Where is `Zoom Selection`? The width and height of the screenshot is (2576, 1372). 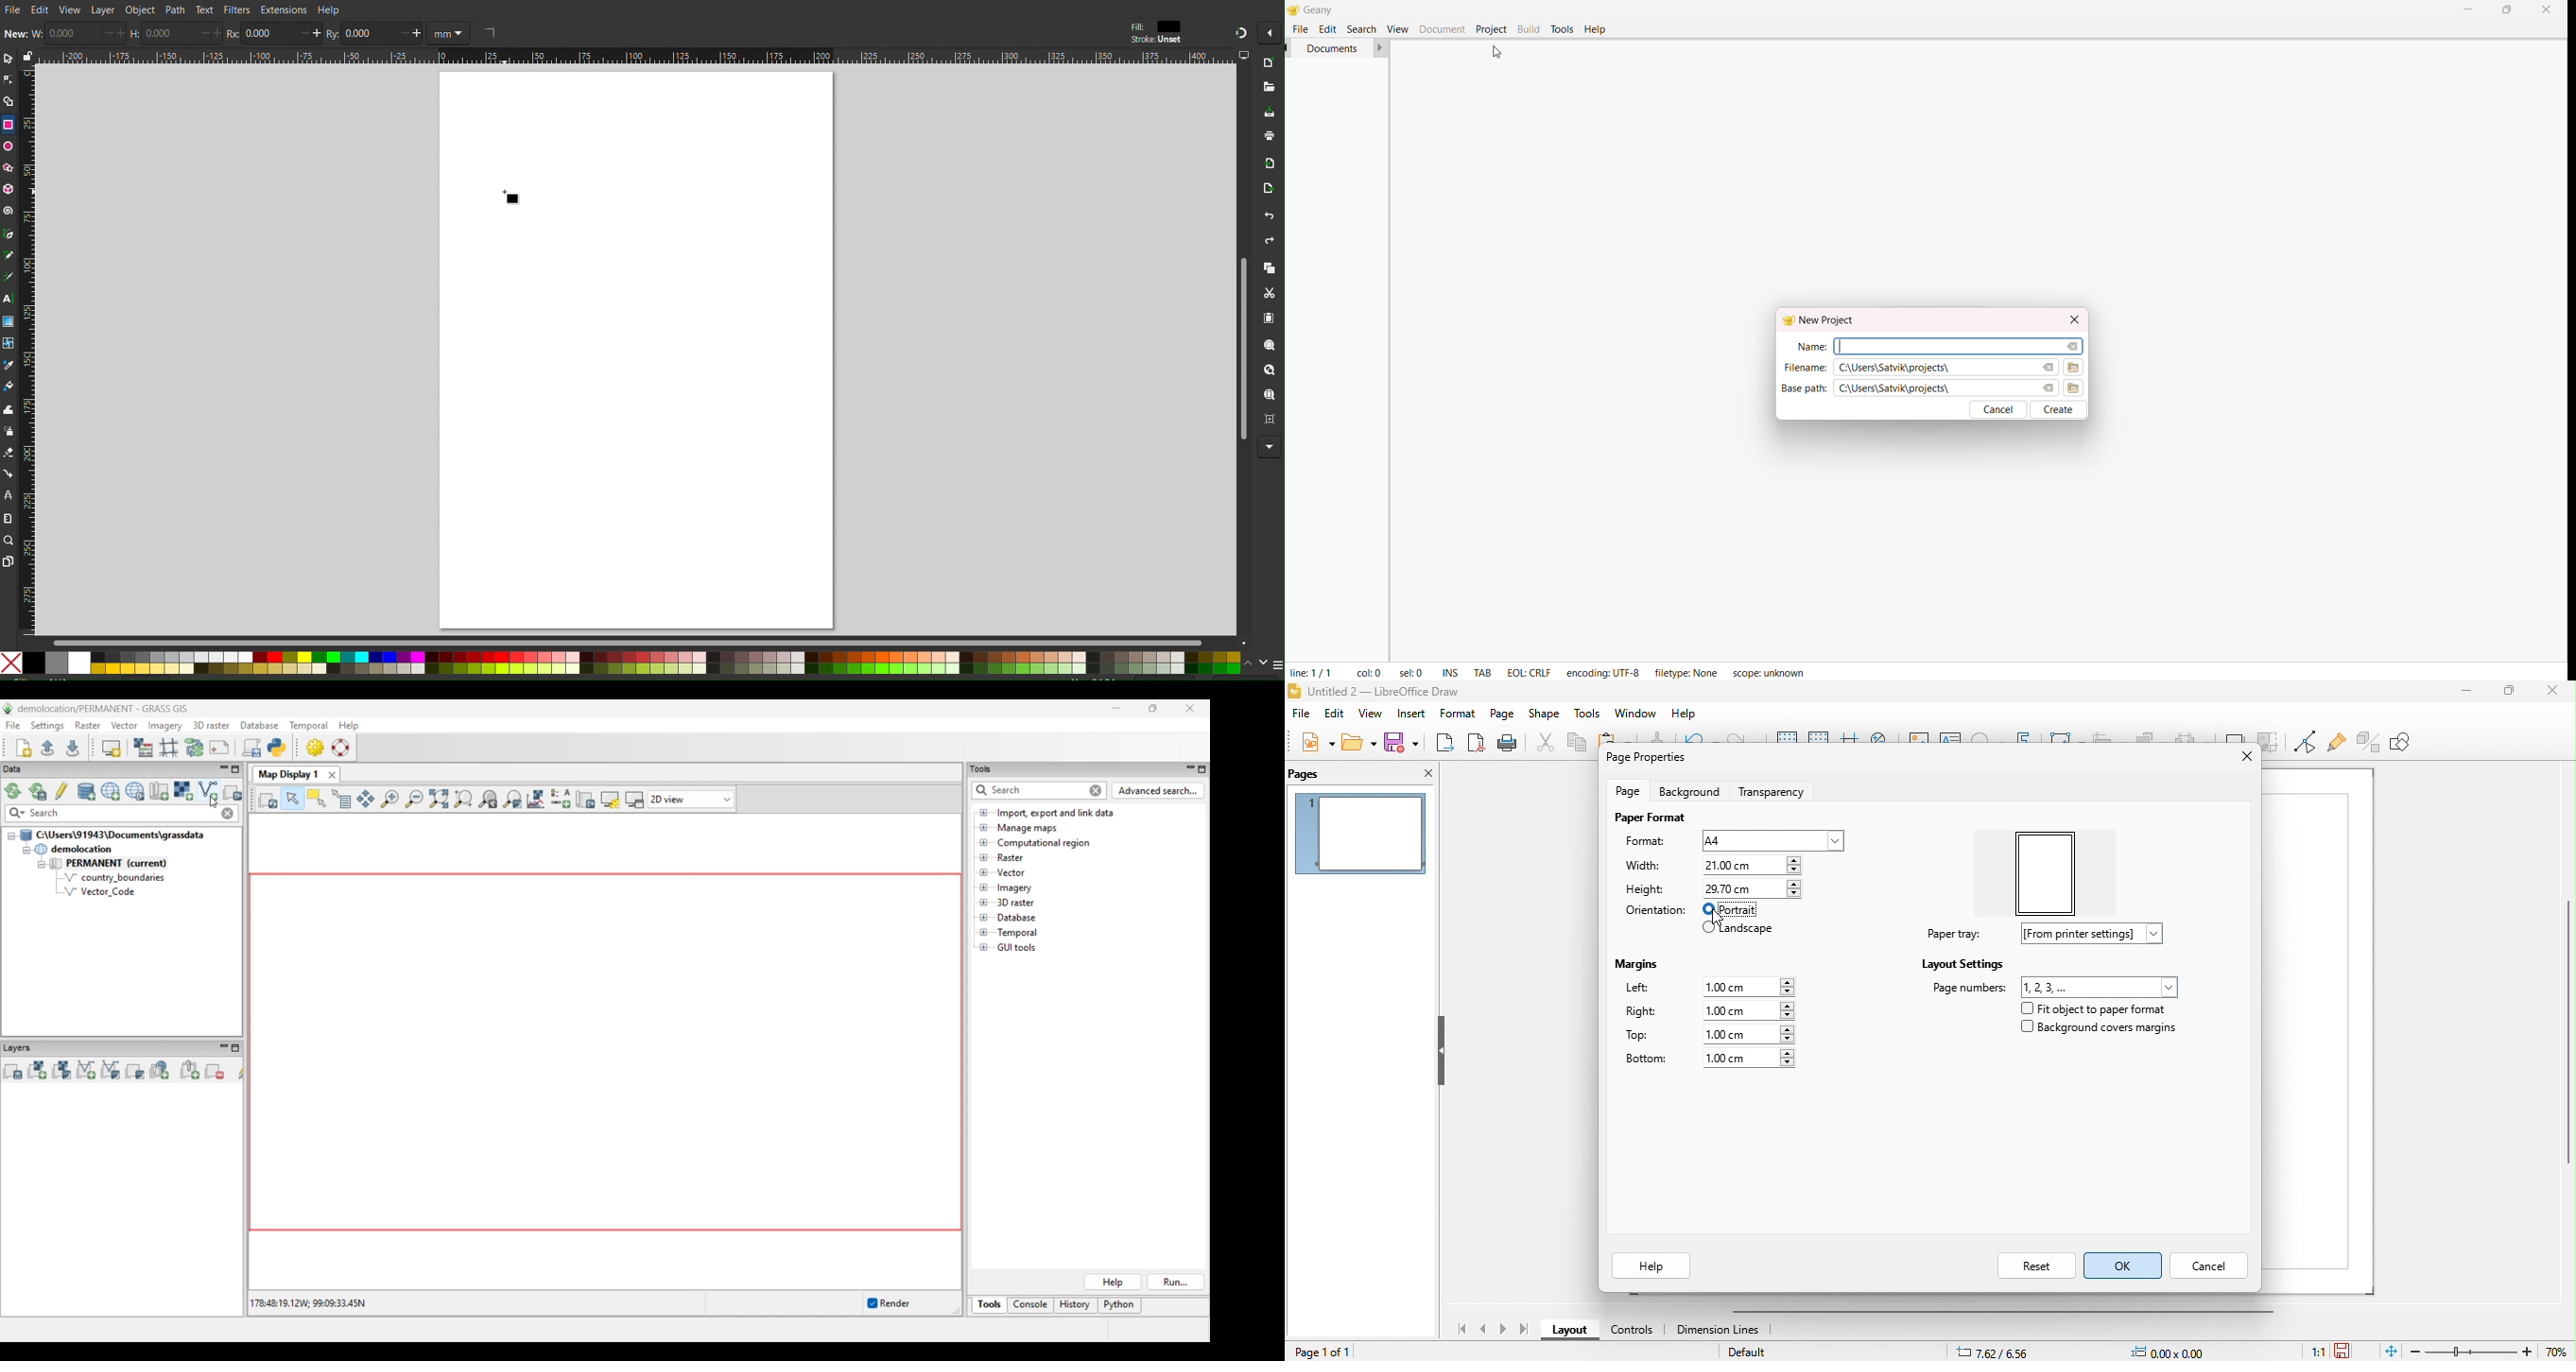 Zoom Selection is located at coordinates (1271, 348).